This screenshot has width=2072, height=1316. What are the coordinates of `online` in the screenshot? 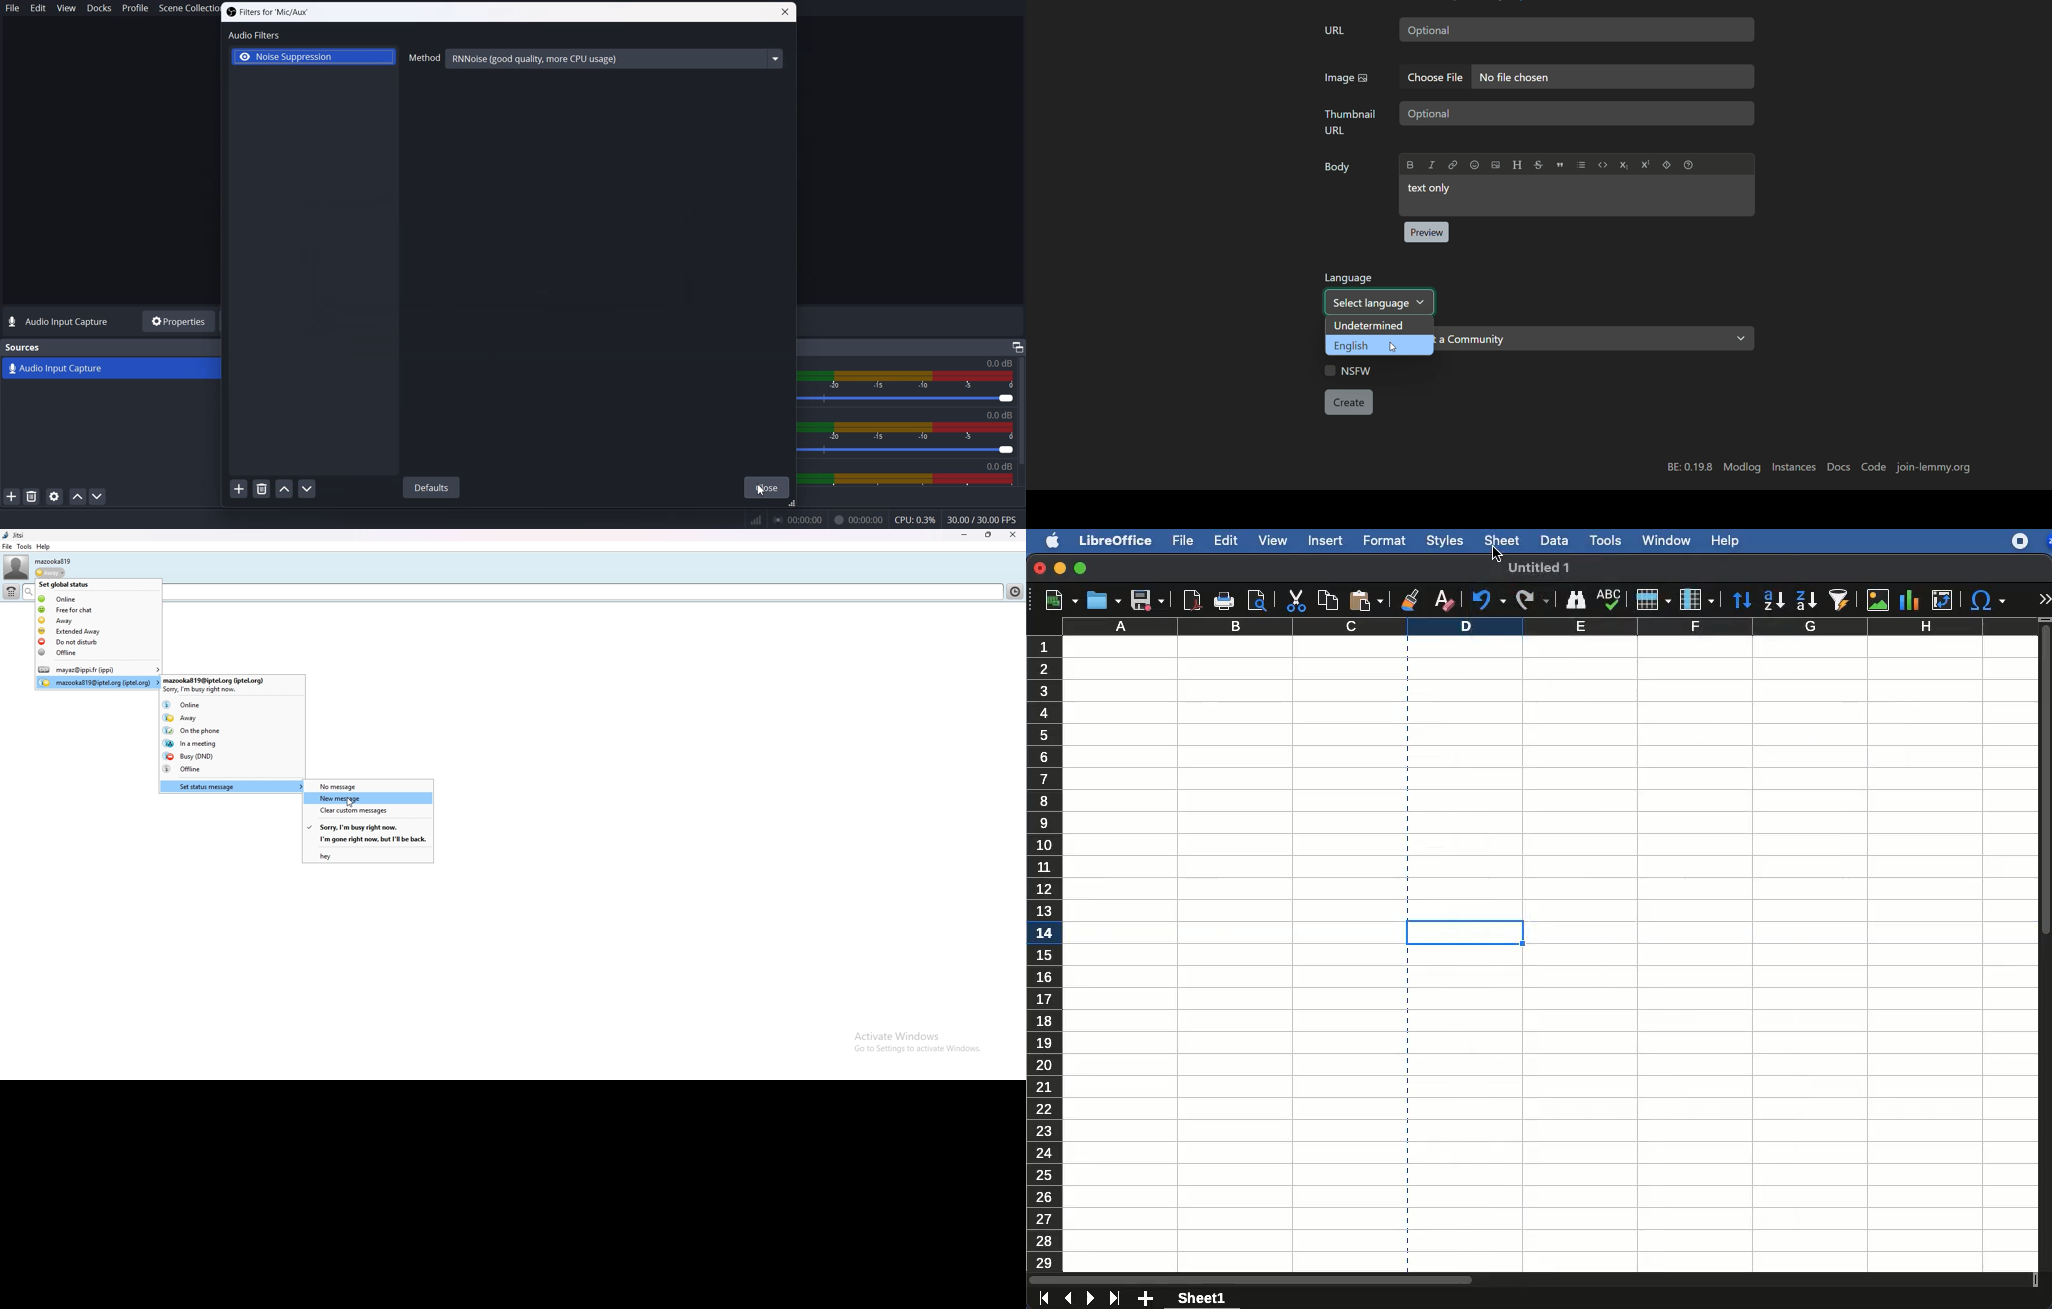 It's located at (99, 597).